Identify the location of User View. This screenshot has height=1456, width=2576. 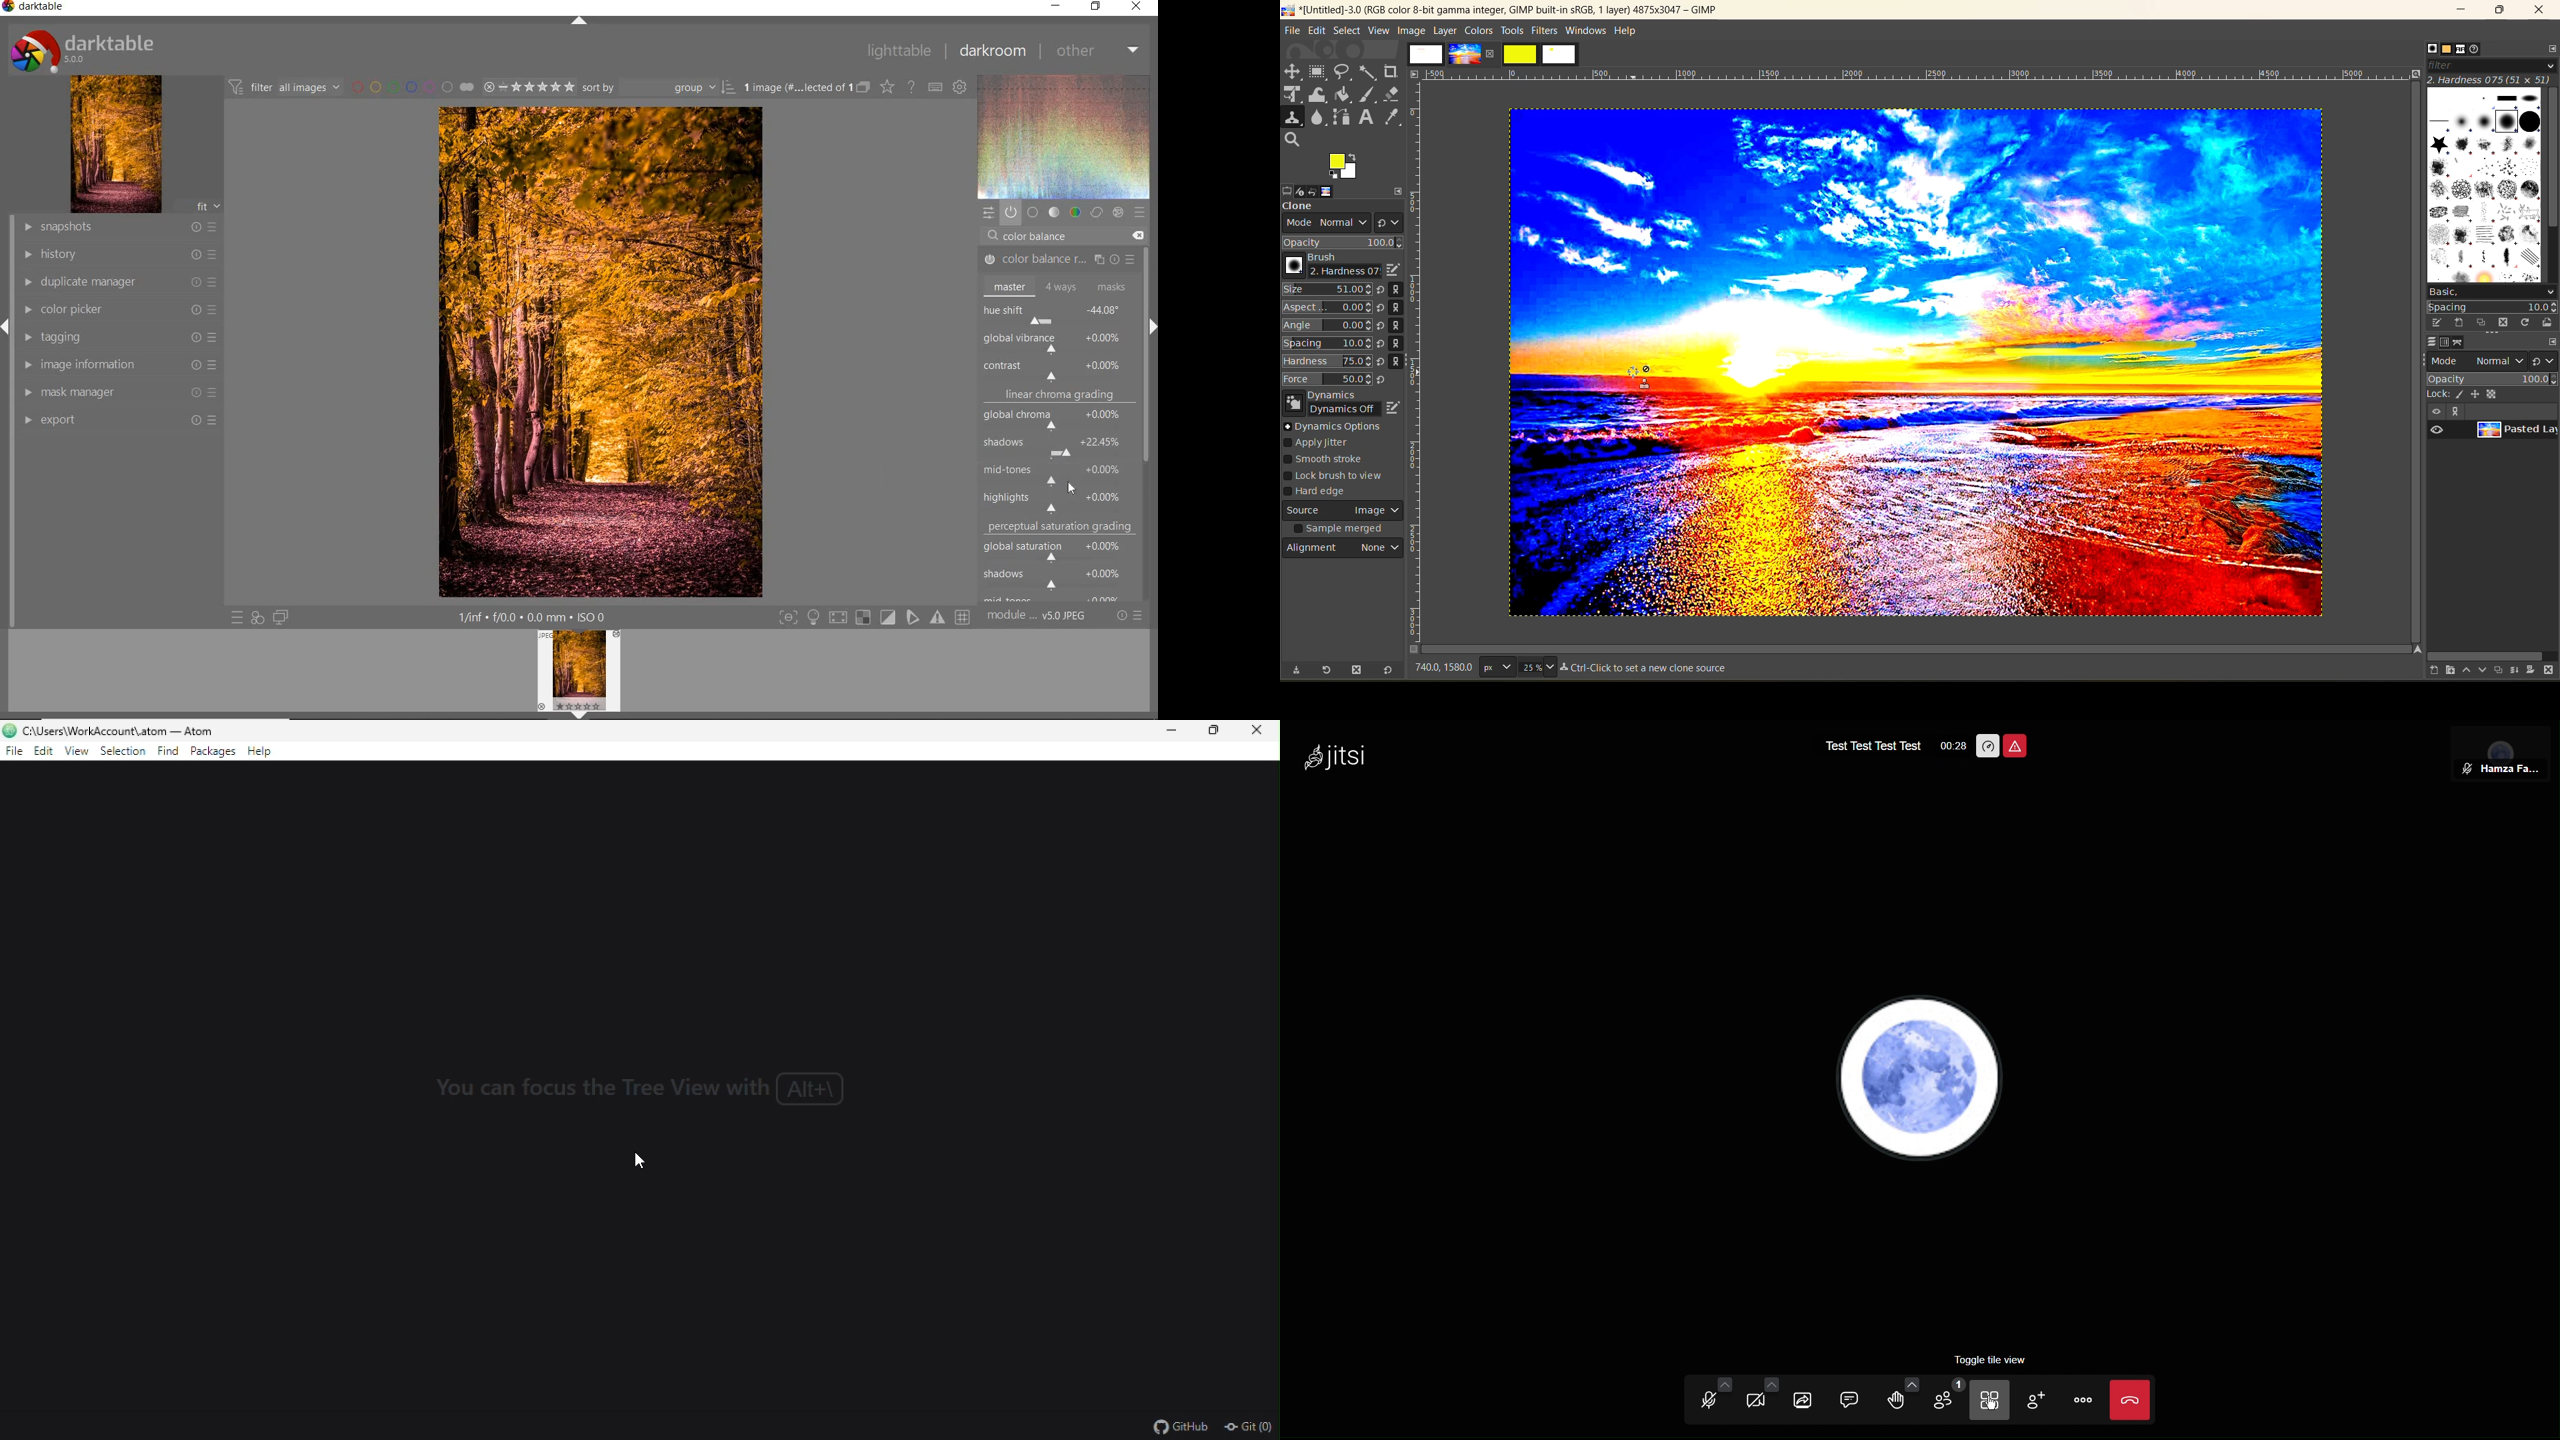
(2497, 754).